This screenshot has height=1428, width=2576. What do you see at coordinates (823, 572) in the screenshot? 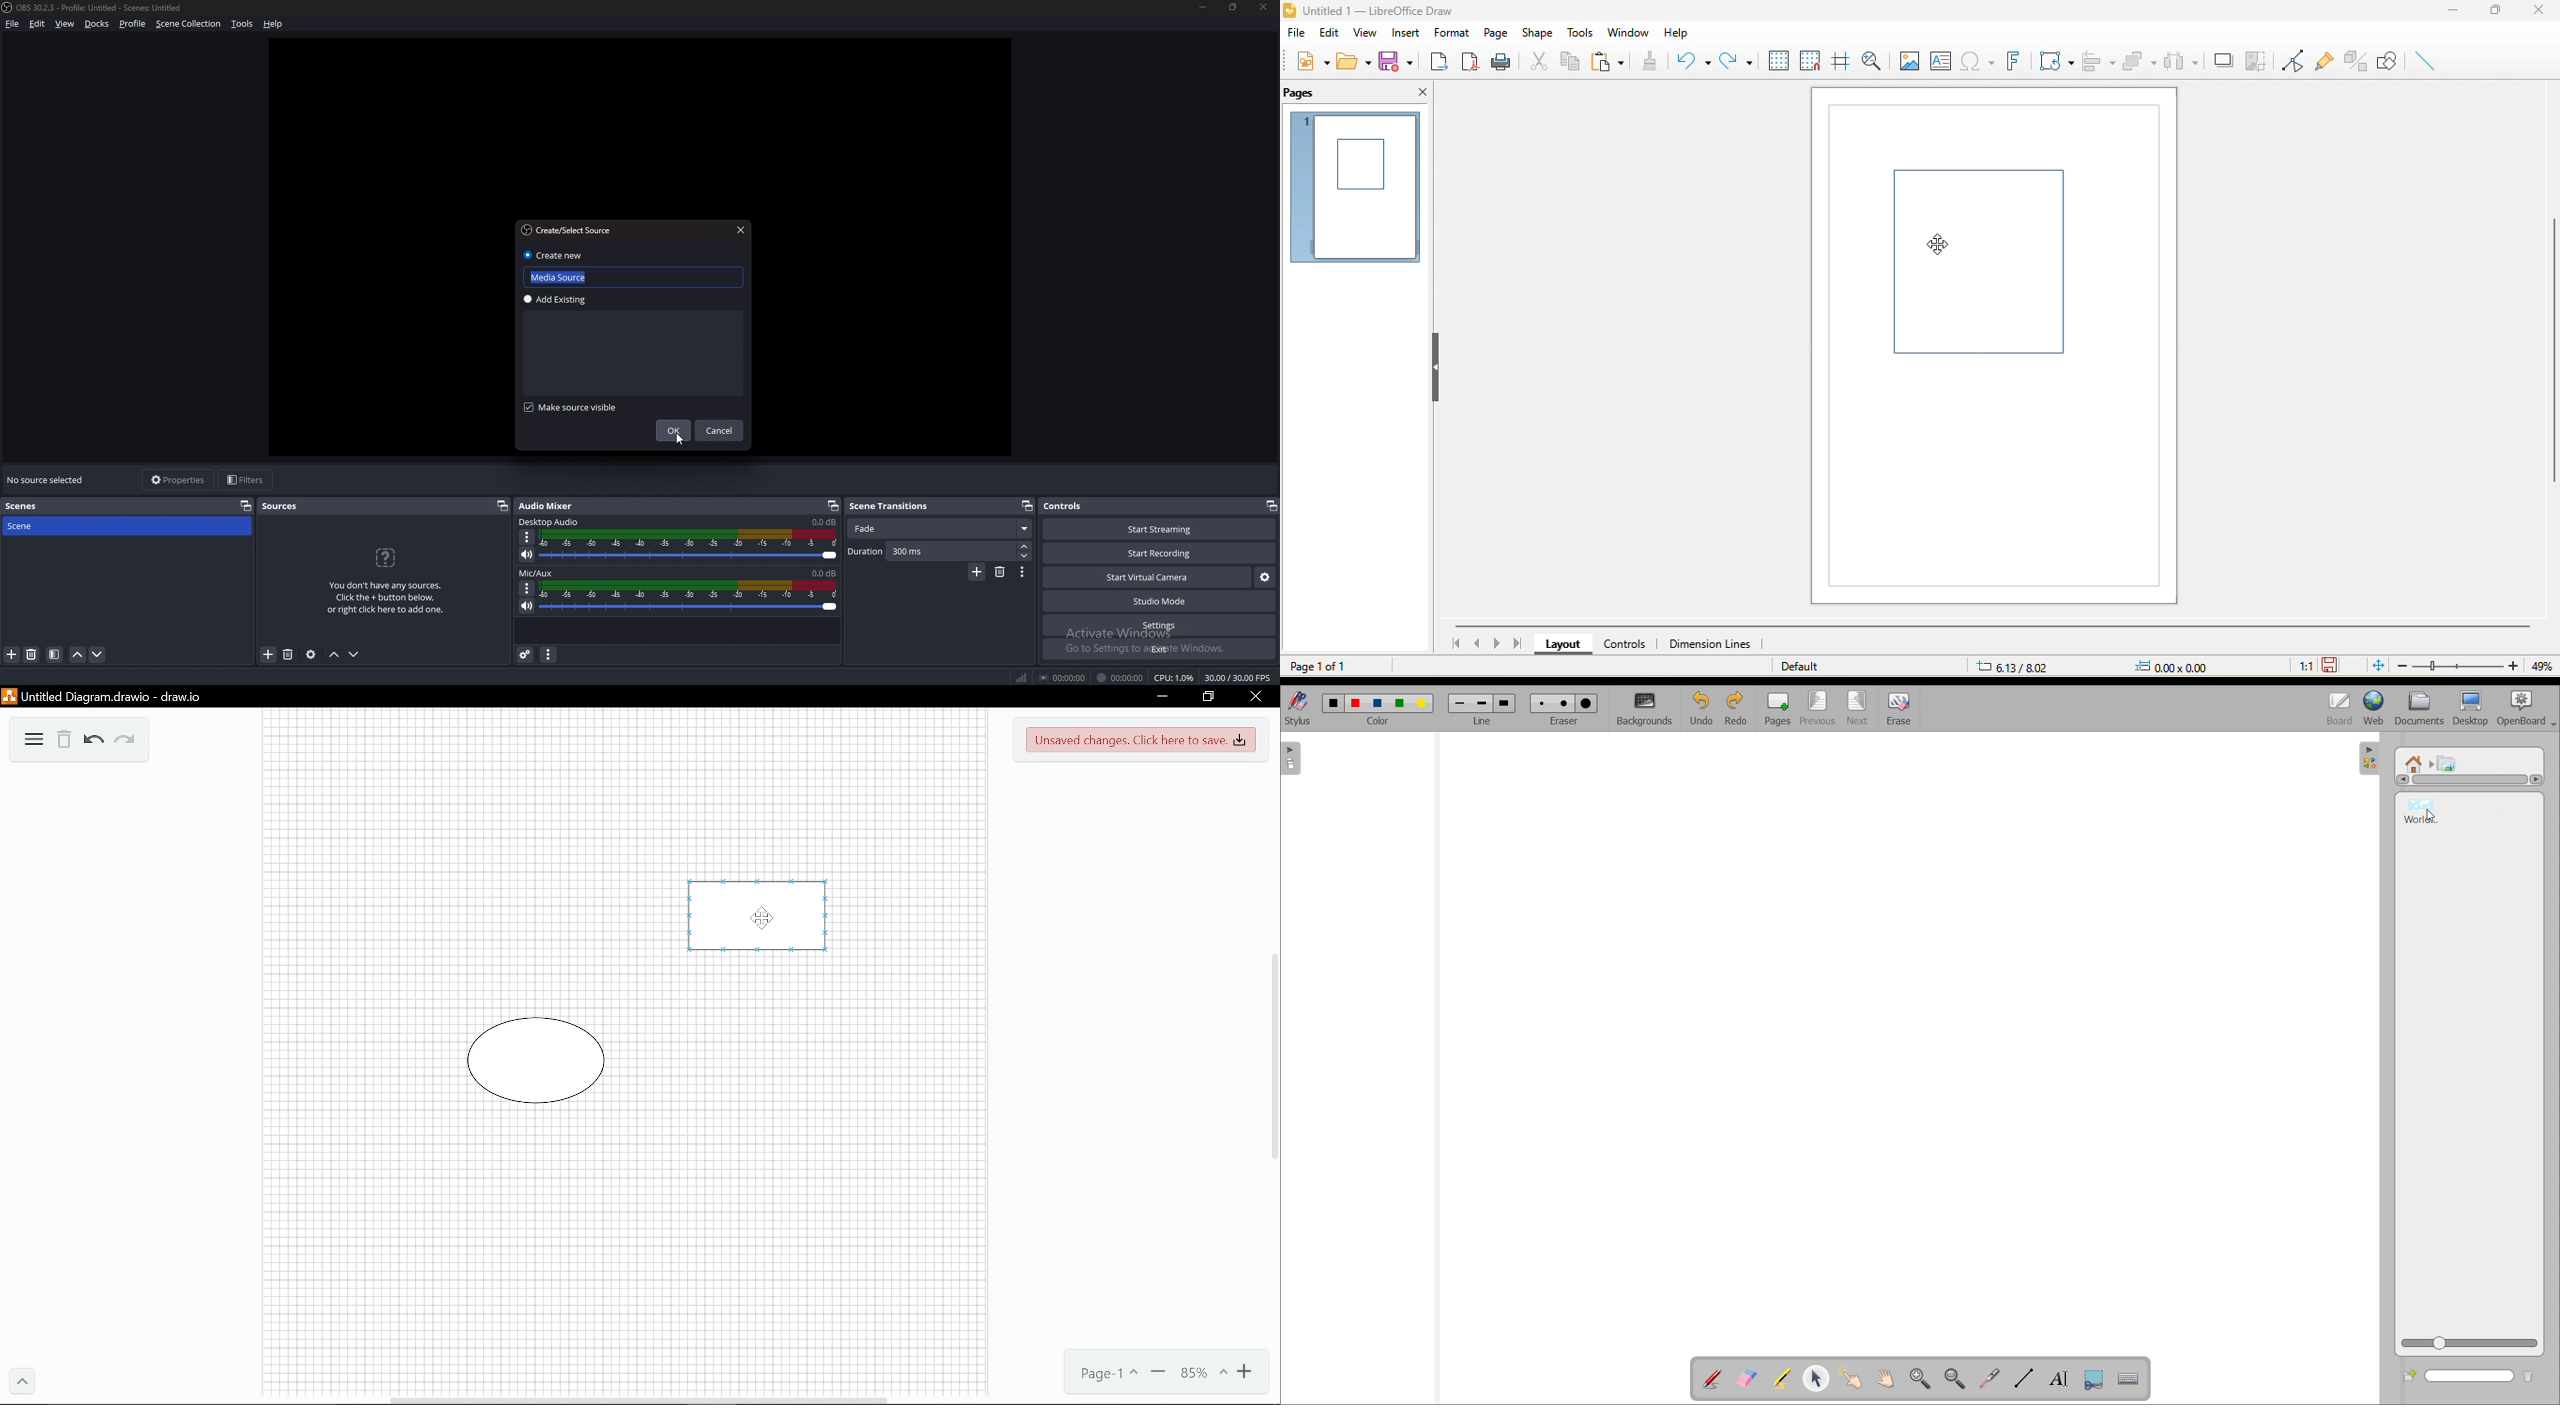
I see `mic sound` at bounding box center [823, 572].